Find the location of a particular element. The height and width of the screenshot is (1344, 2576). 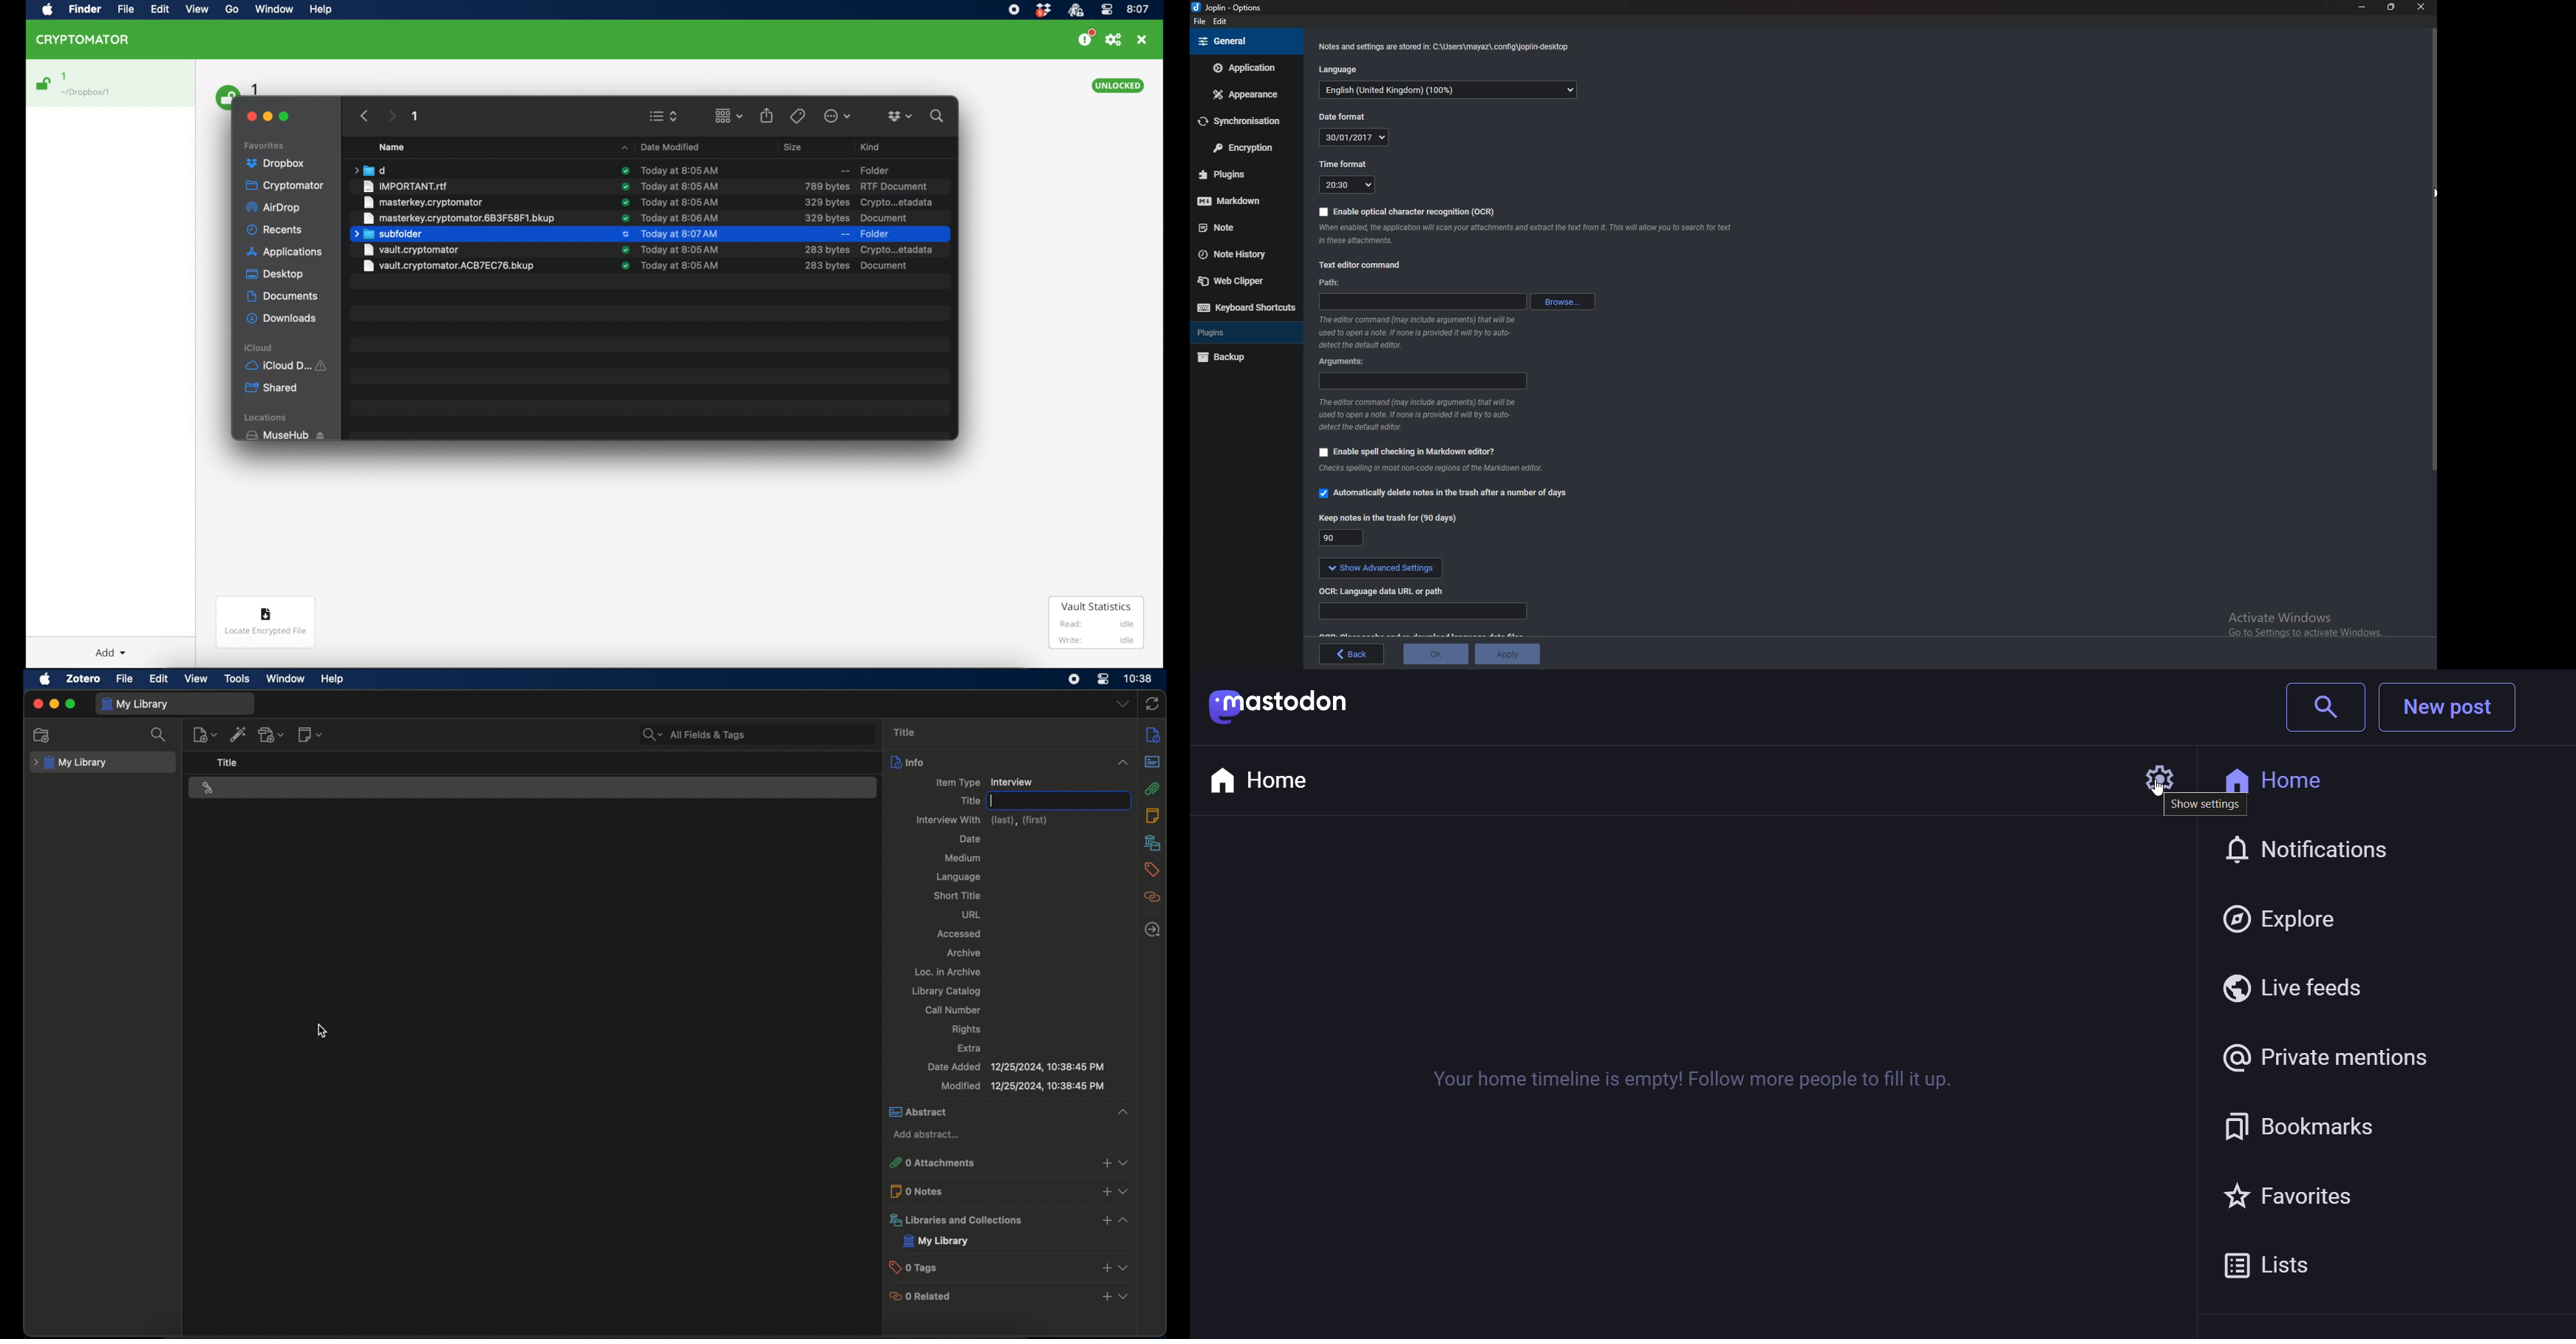

zotero is located at coordinates (85, 679).